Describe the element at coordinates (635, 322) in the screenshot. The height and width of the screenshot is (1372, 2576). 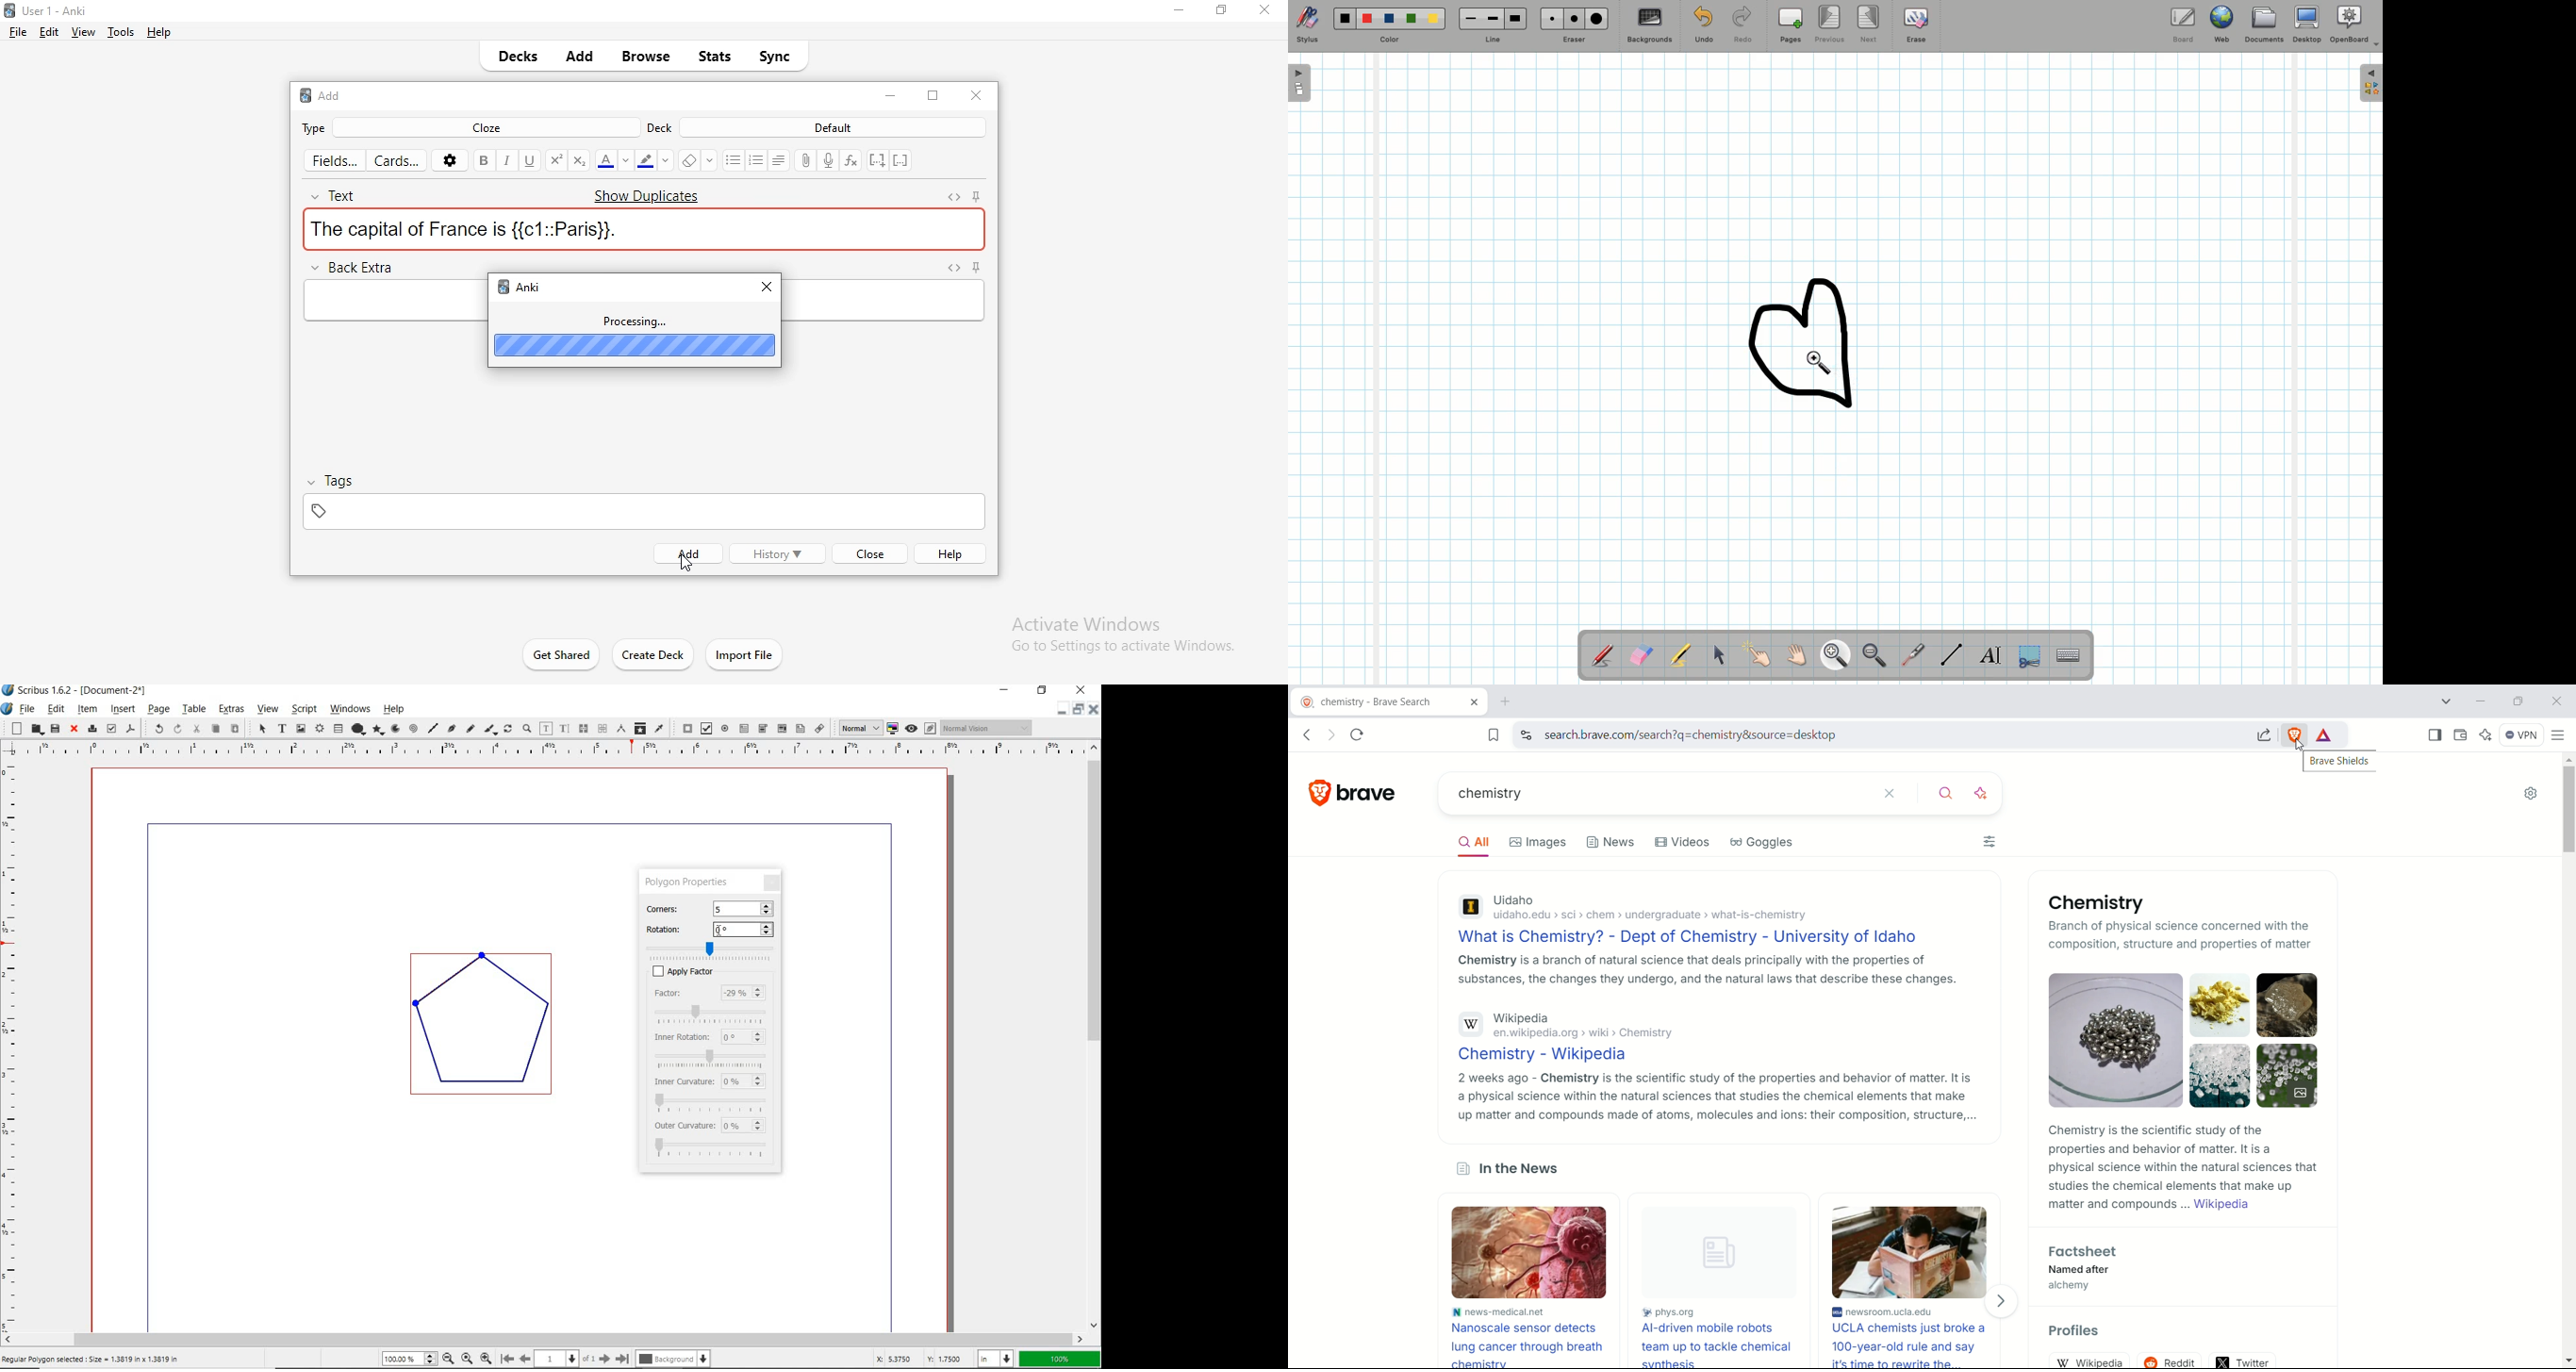
I see `processing` at that location.